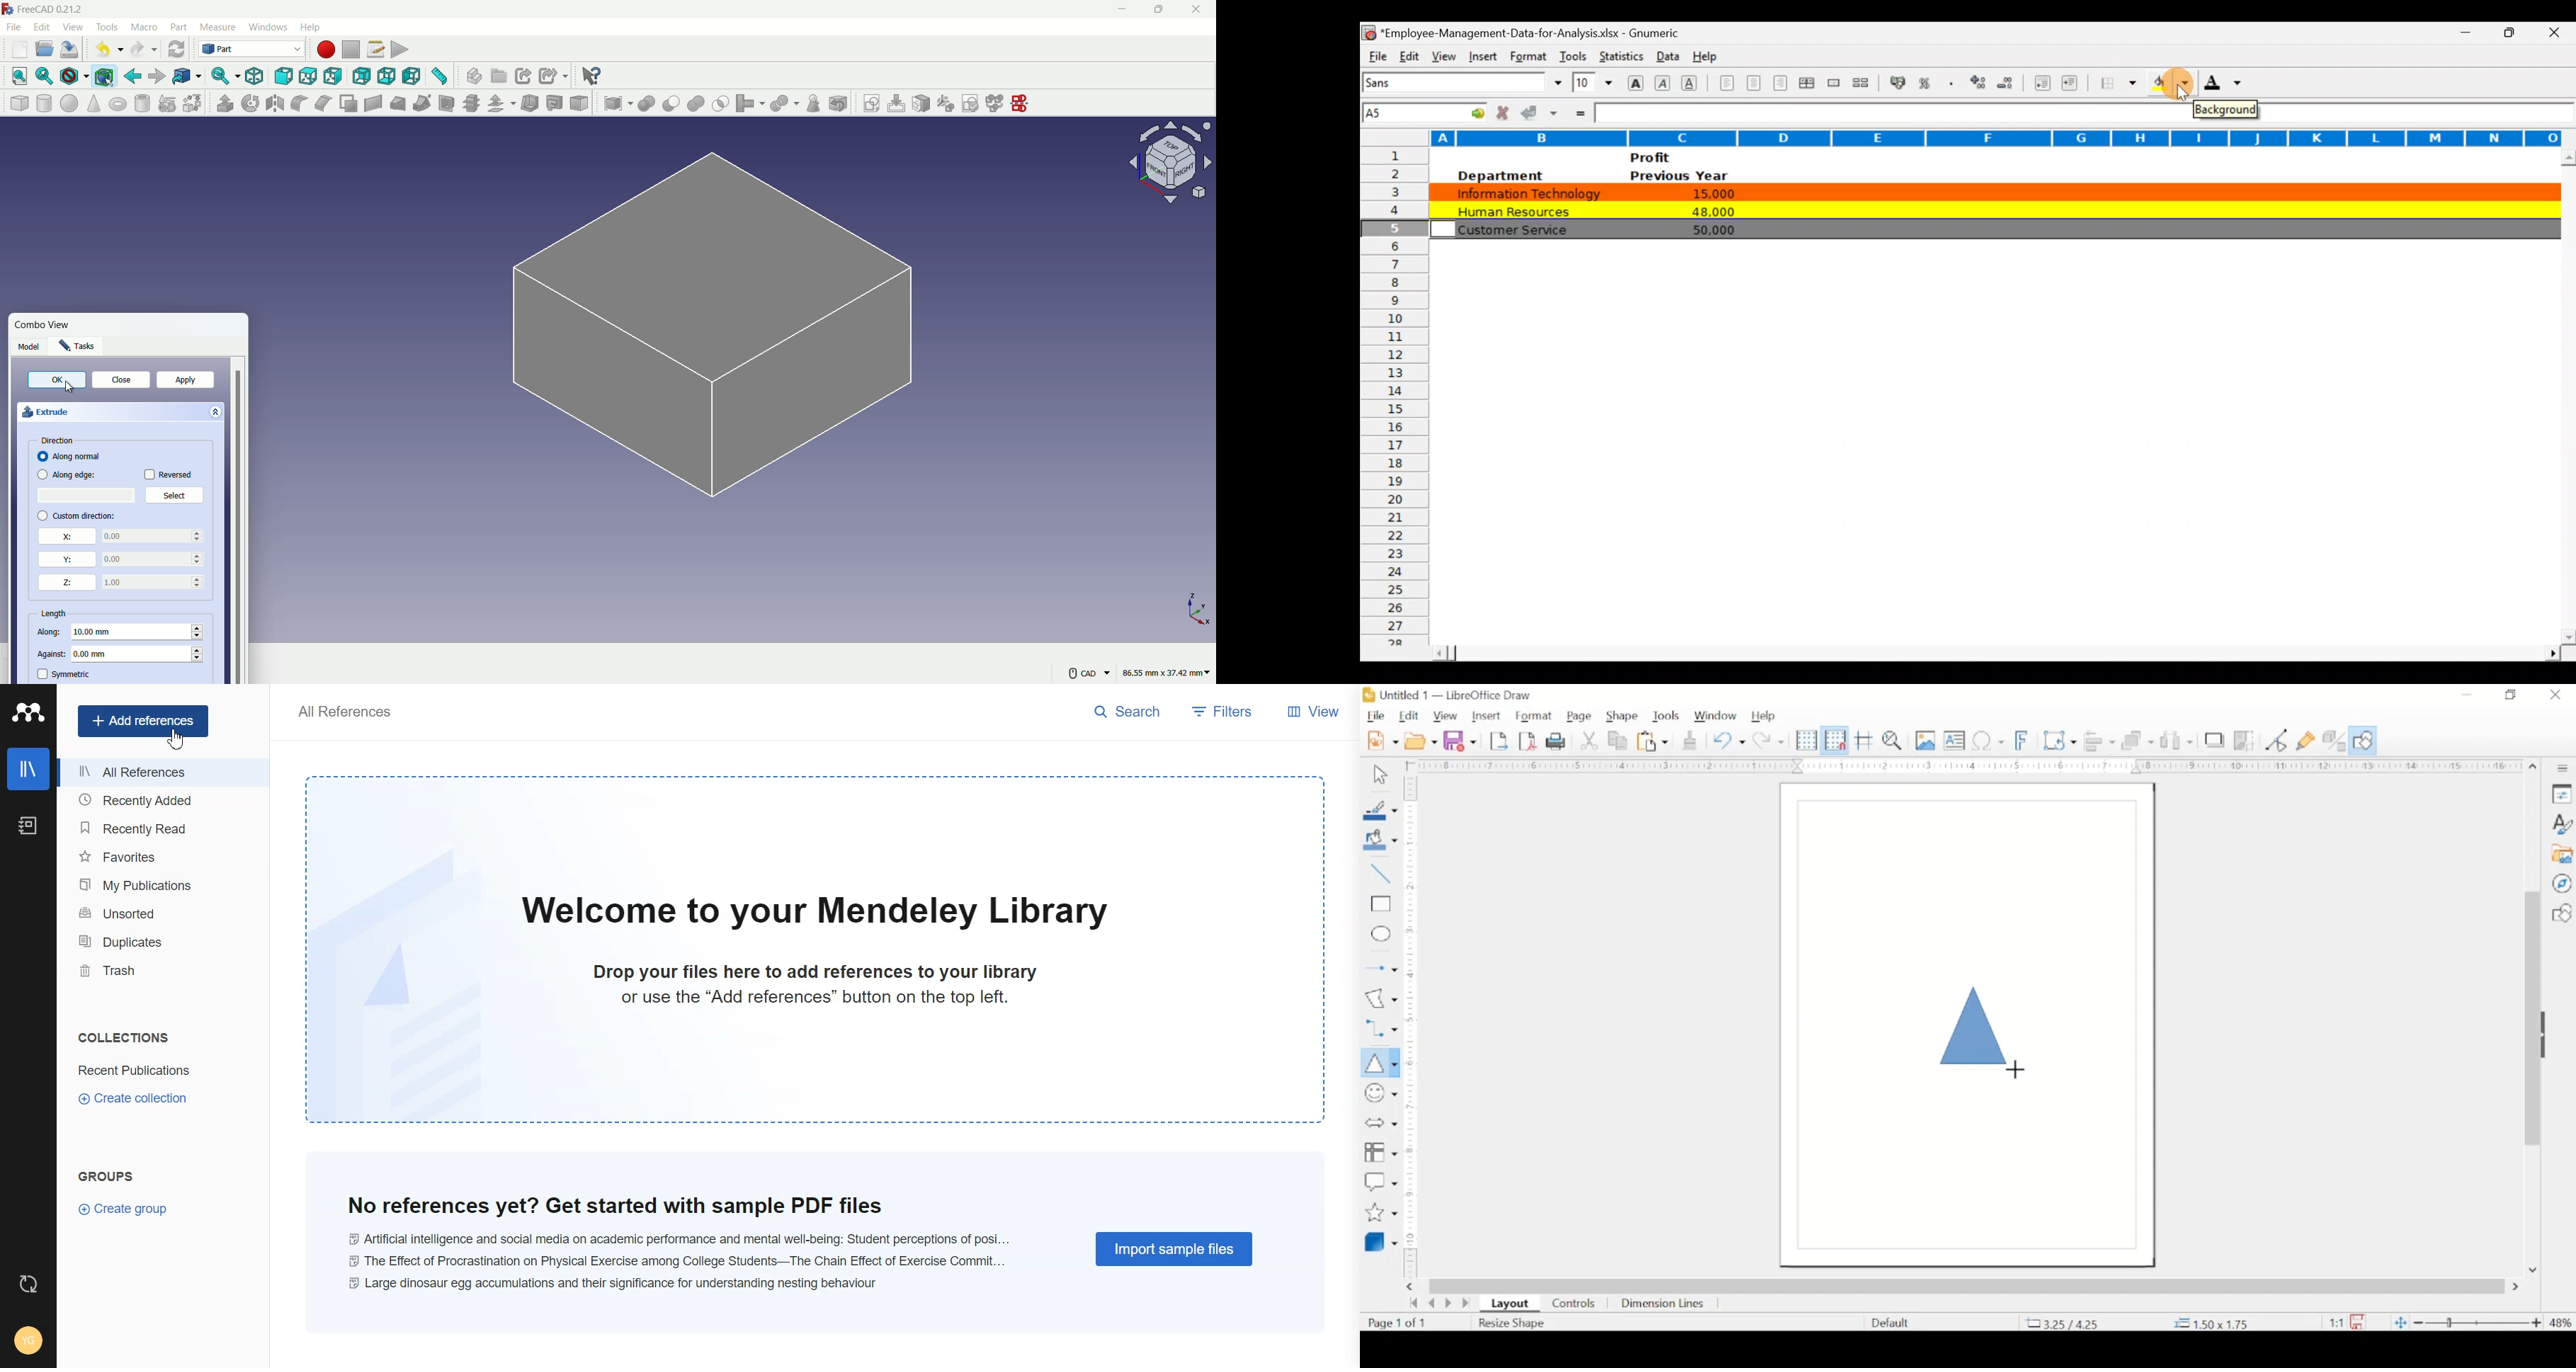 This screenshot has height=1372, width=2576. Describe the element at coordinates (312, 27) in the screenshot. I see `help` at that location.